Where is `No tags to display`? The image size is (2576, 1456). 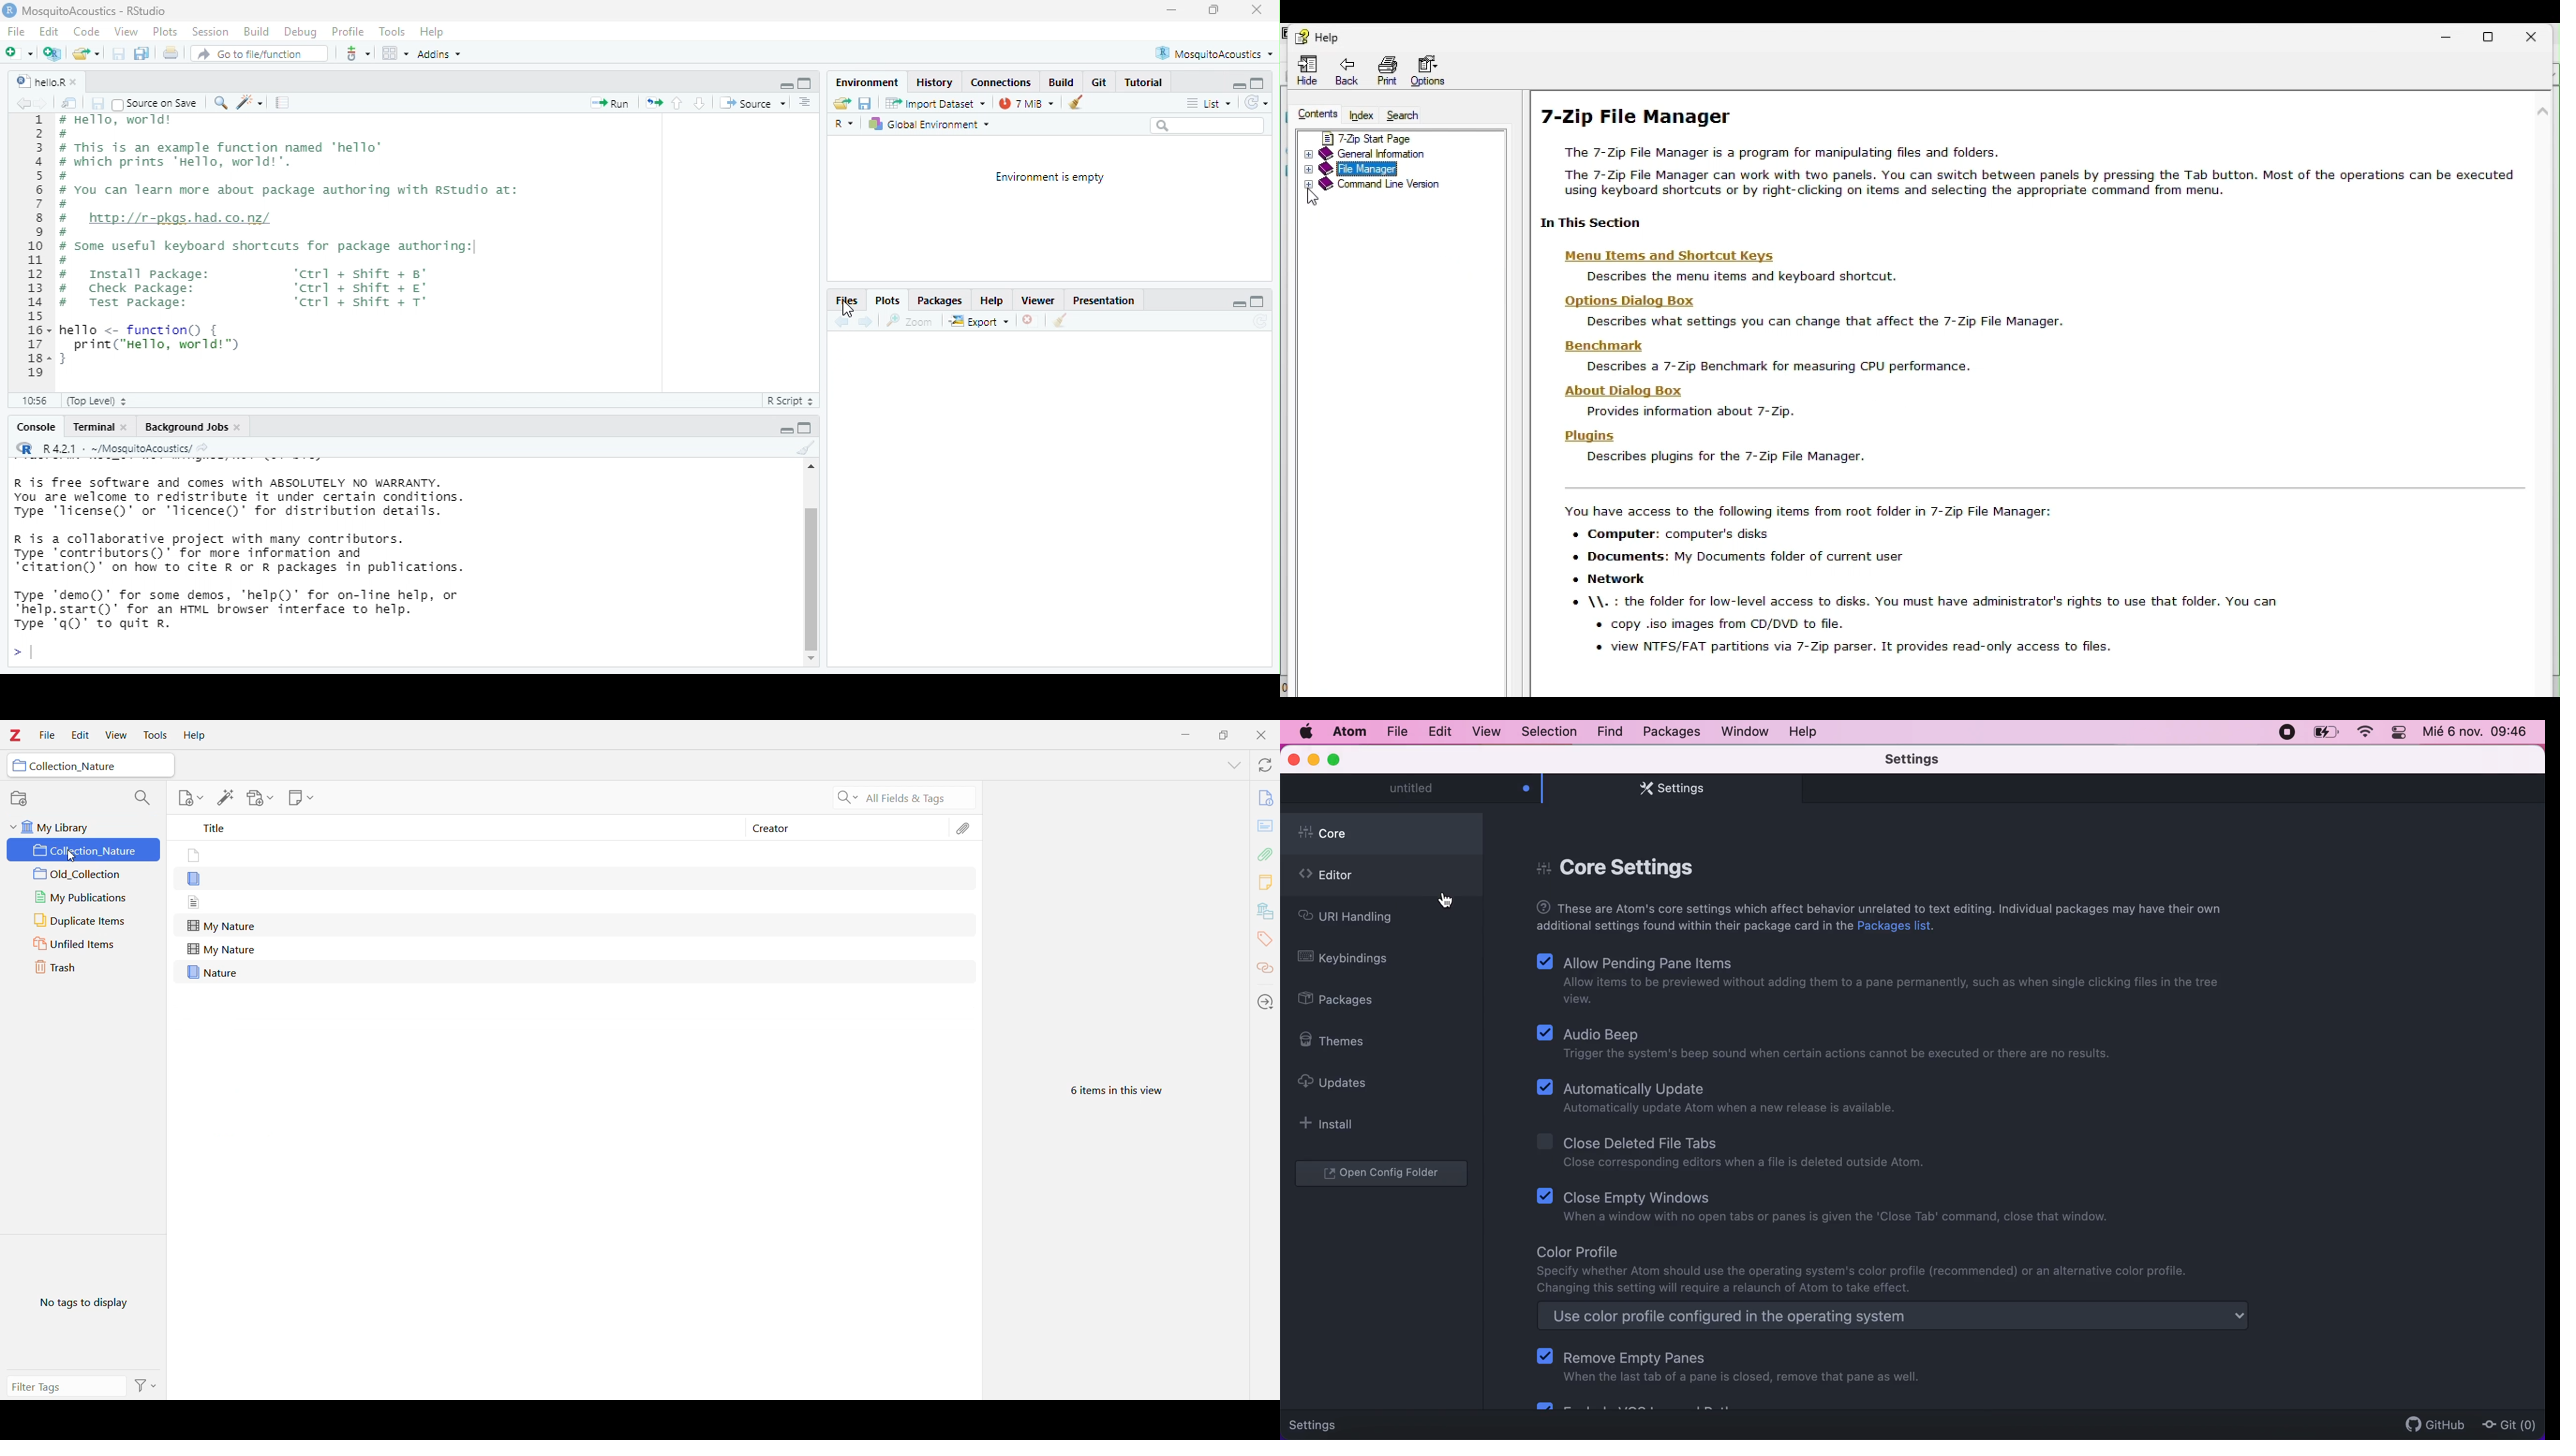 No tags to display is located at coordinates (83, 1303).